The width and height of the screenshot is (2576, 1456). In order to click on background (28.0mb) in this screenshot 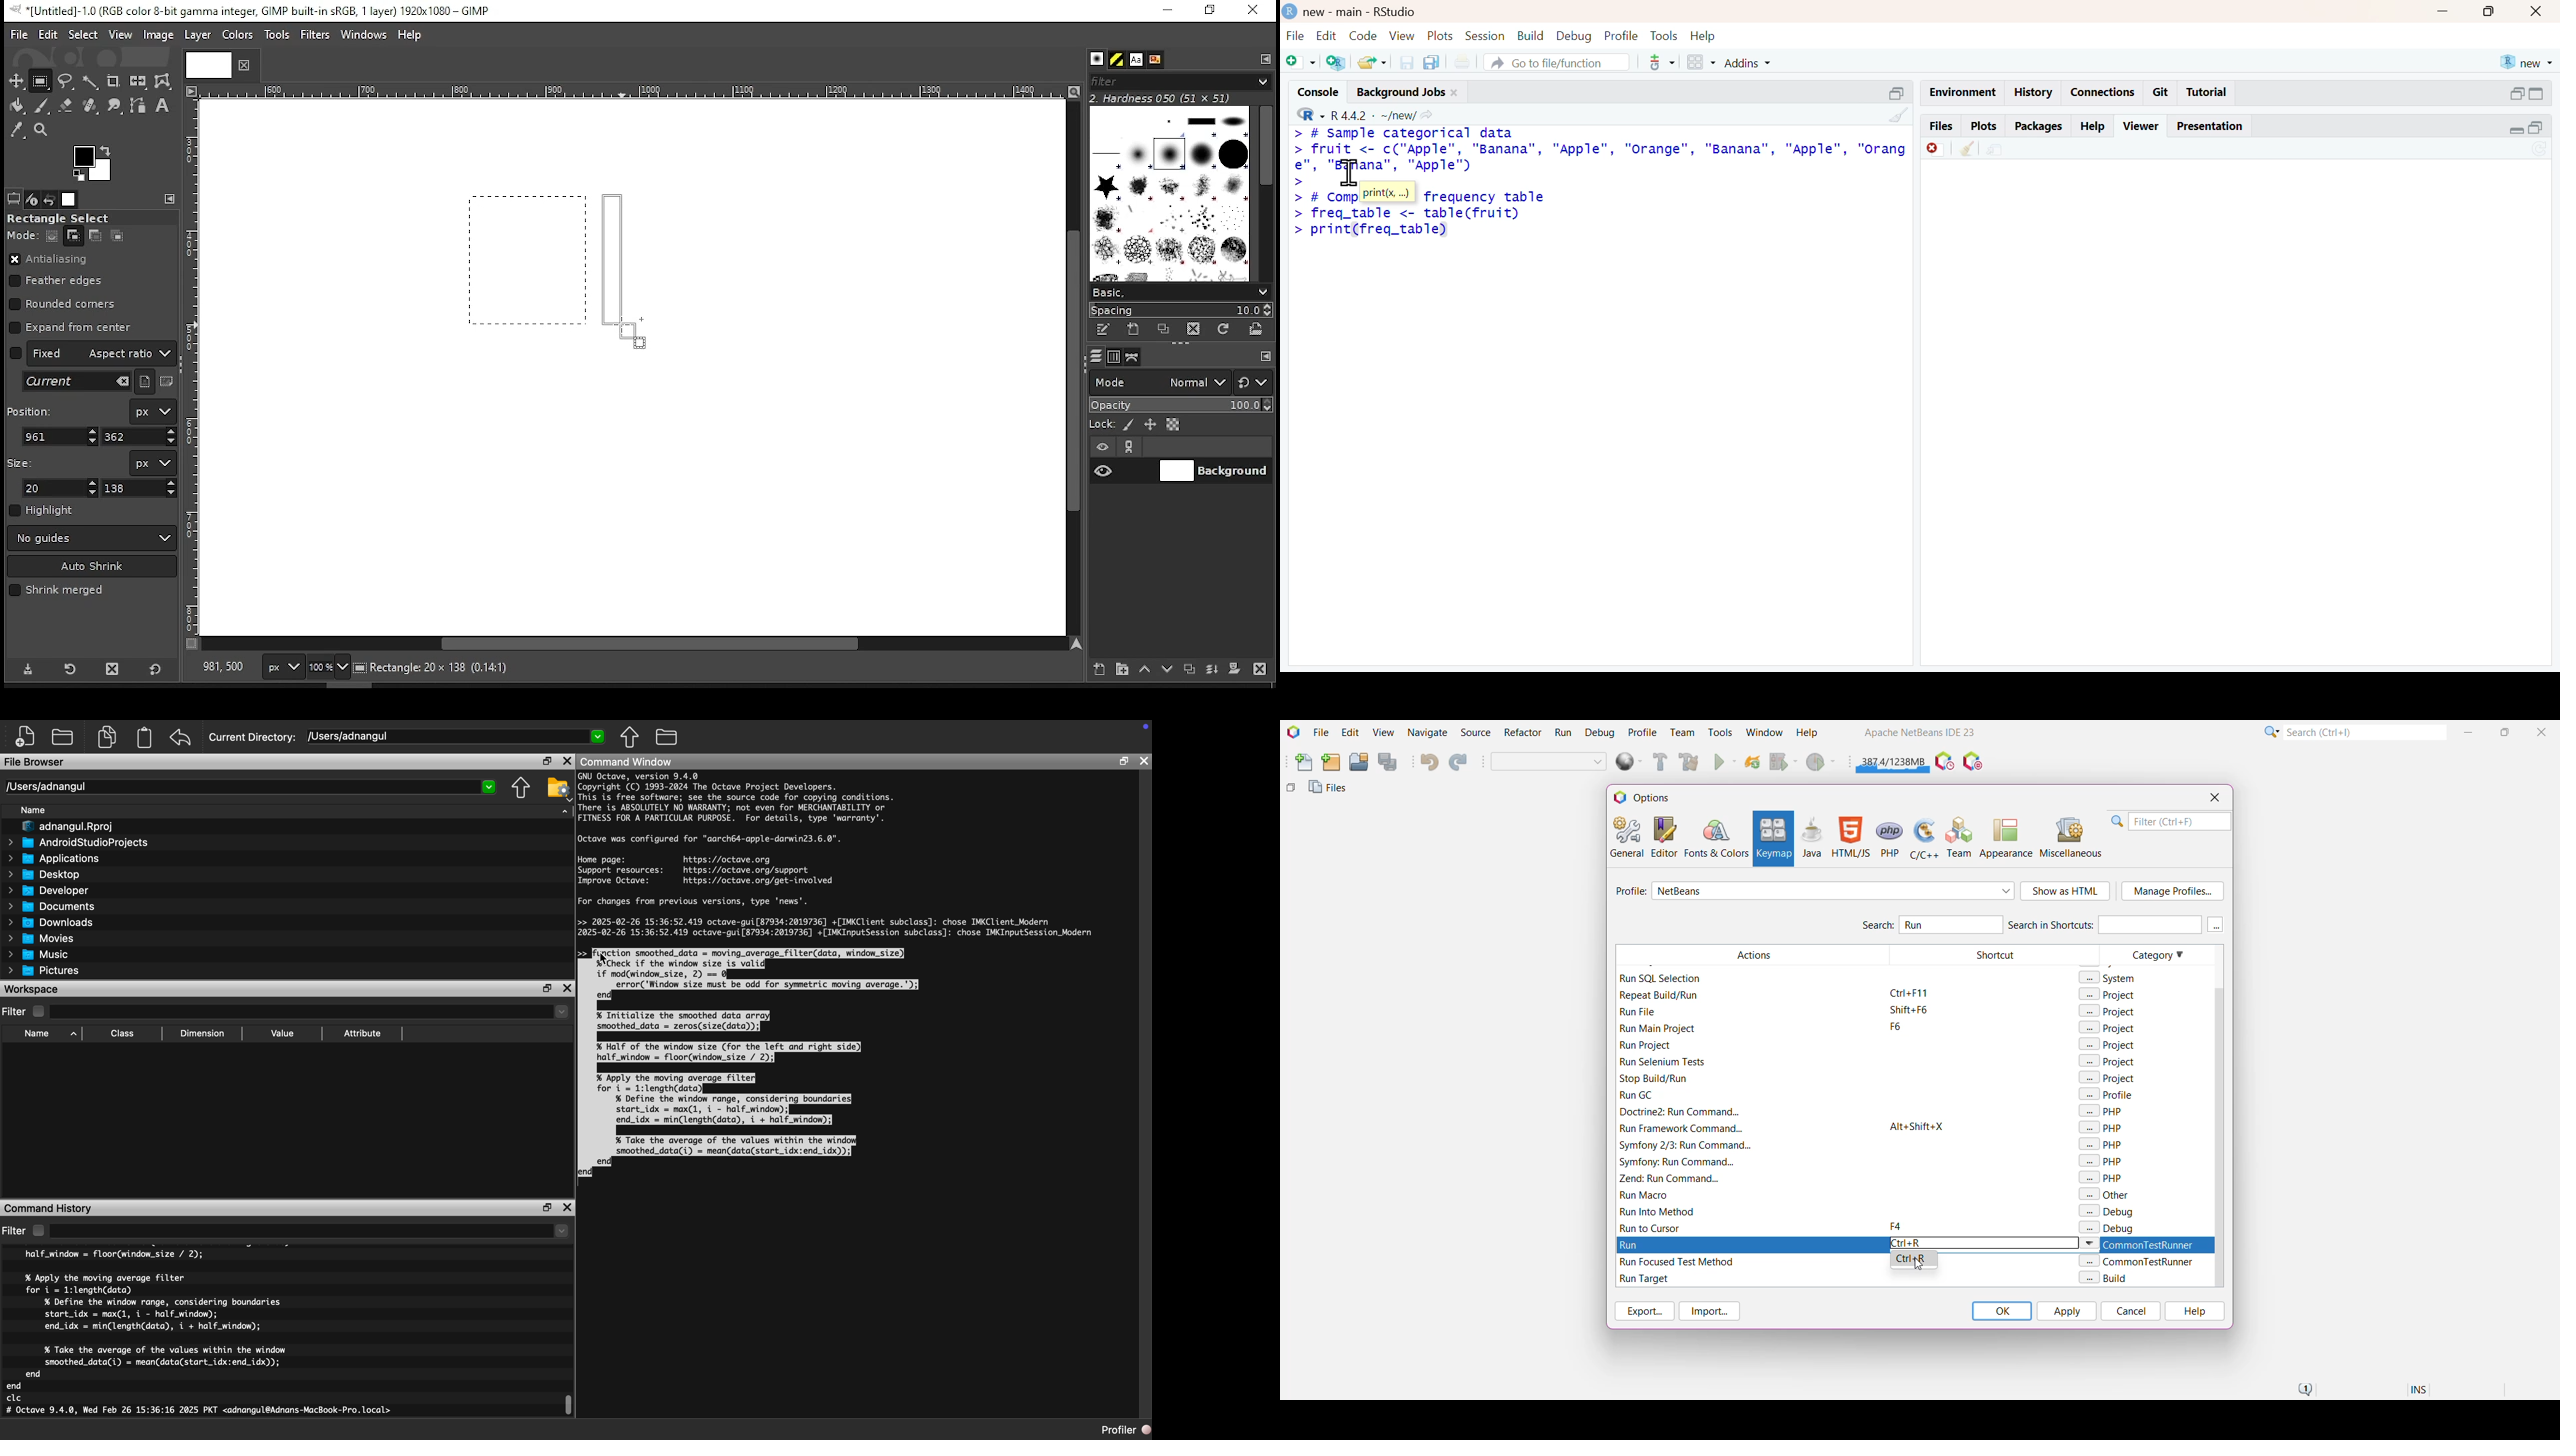, I will do `click(490, 668)`.